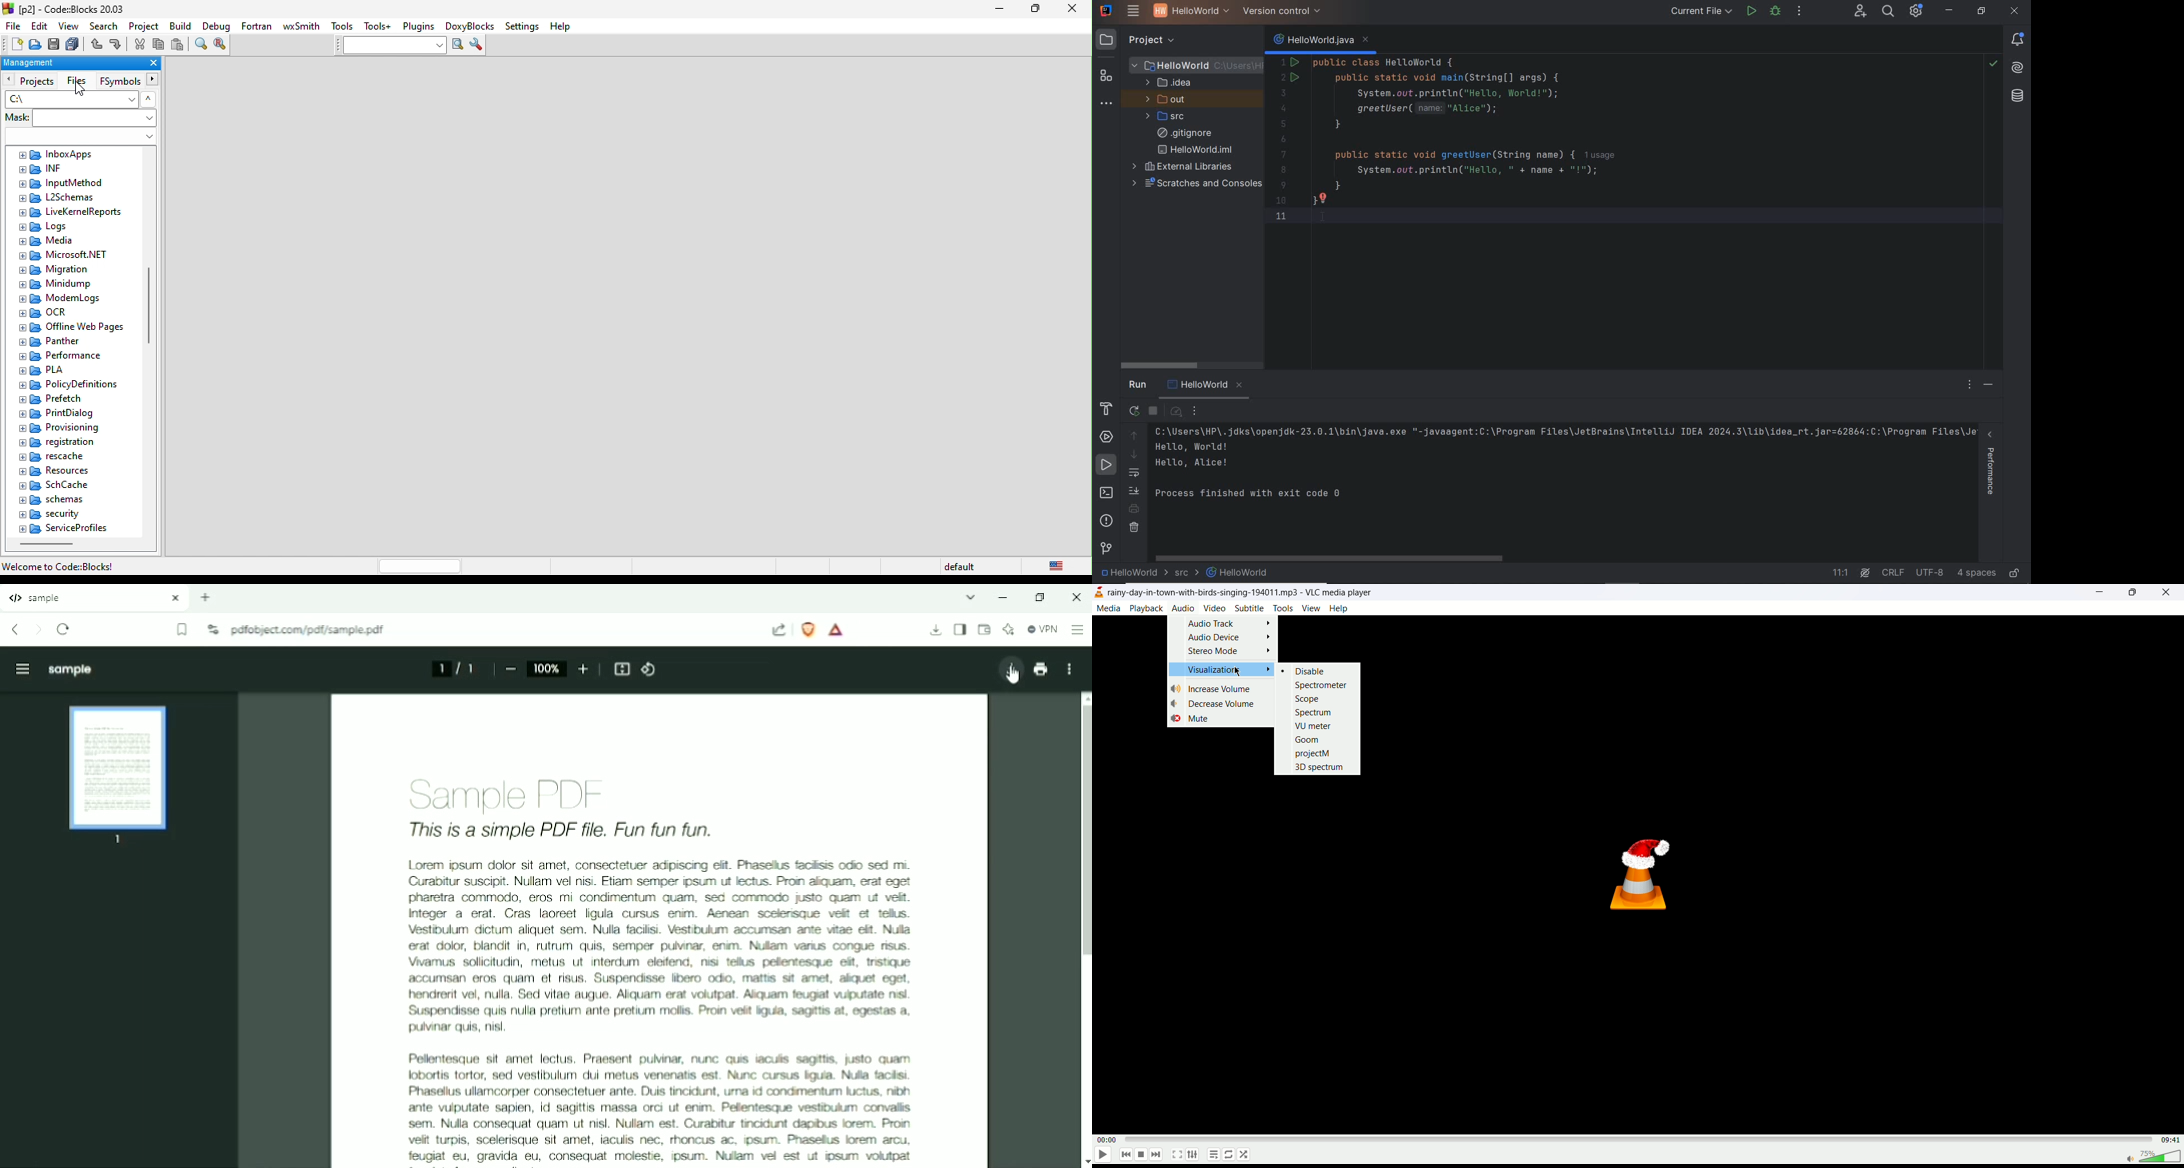 This screenshot has width=2184, height=1176. Describe the element at coordinates (74, 298) in the screenshot. I see `modemlogs` at that location.